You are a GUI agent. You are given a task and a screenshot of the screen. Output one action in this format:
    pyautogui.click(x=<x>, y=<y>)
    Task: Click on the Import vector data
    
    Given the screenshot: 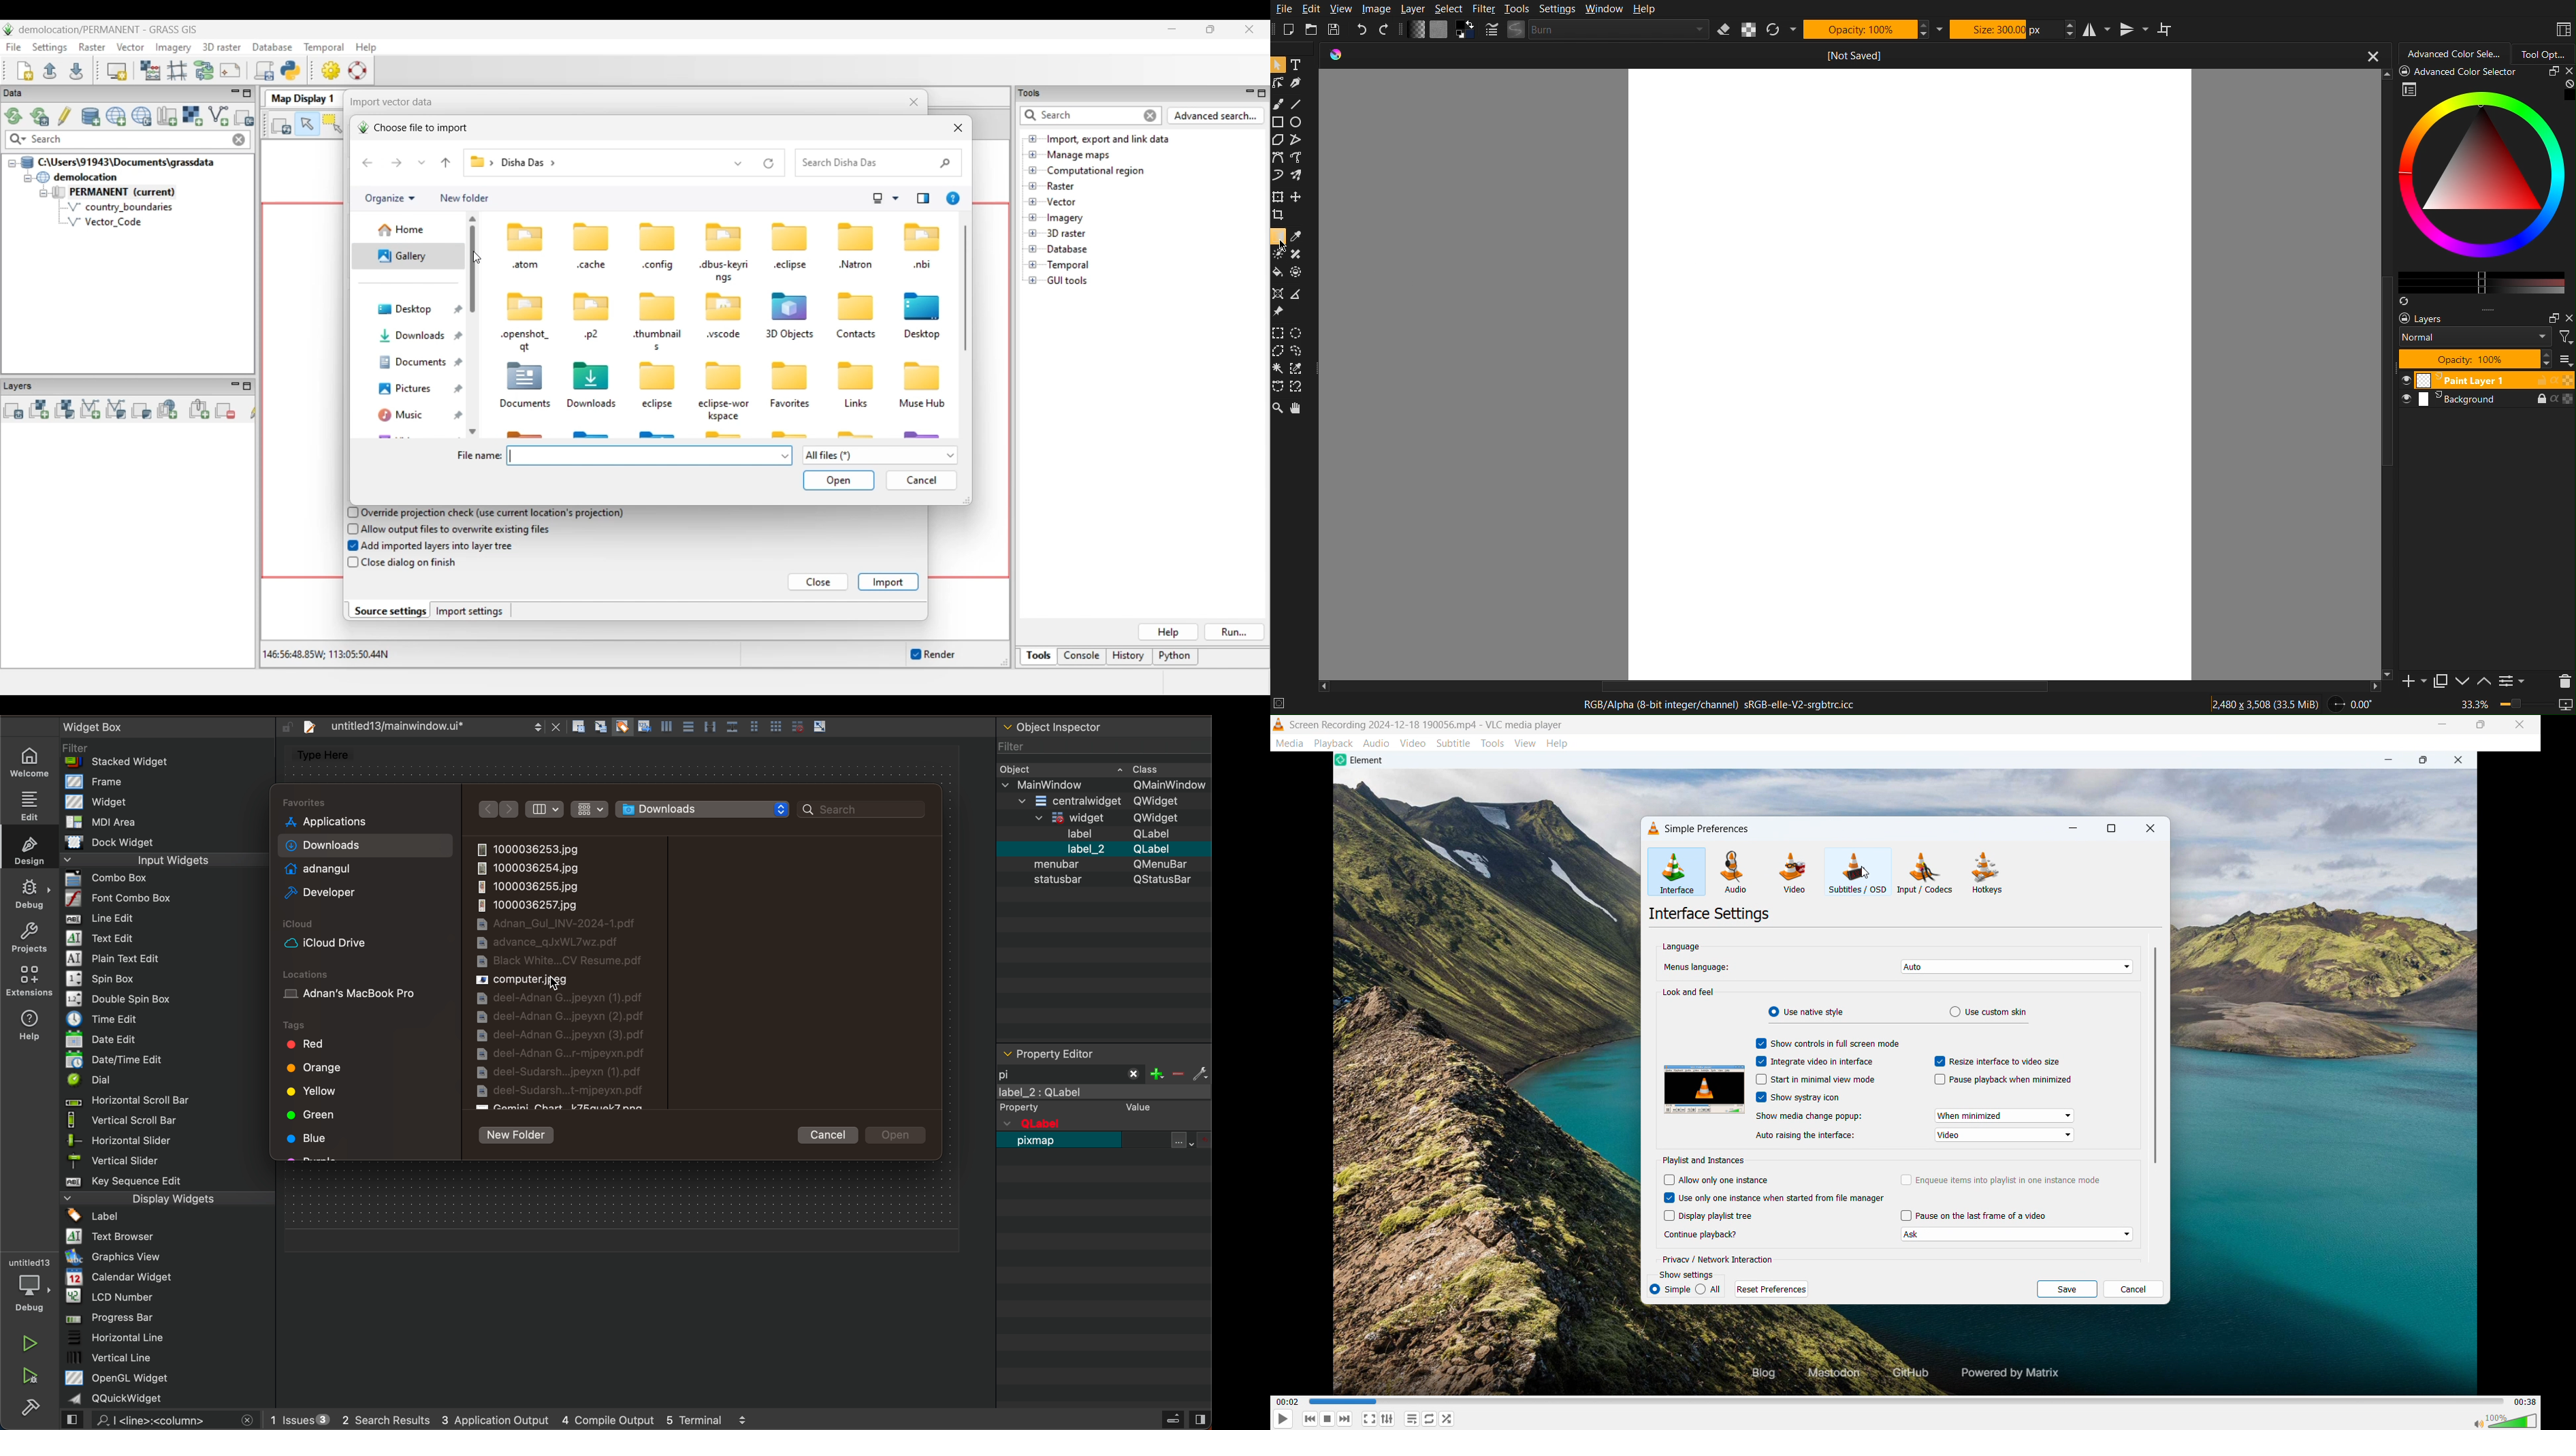 What is the action you would take?
    pyautogui.click(x=396, y=102)
    